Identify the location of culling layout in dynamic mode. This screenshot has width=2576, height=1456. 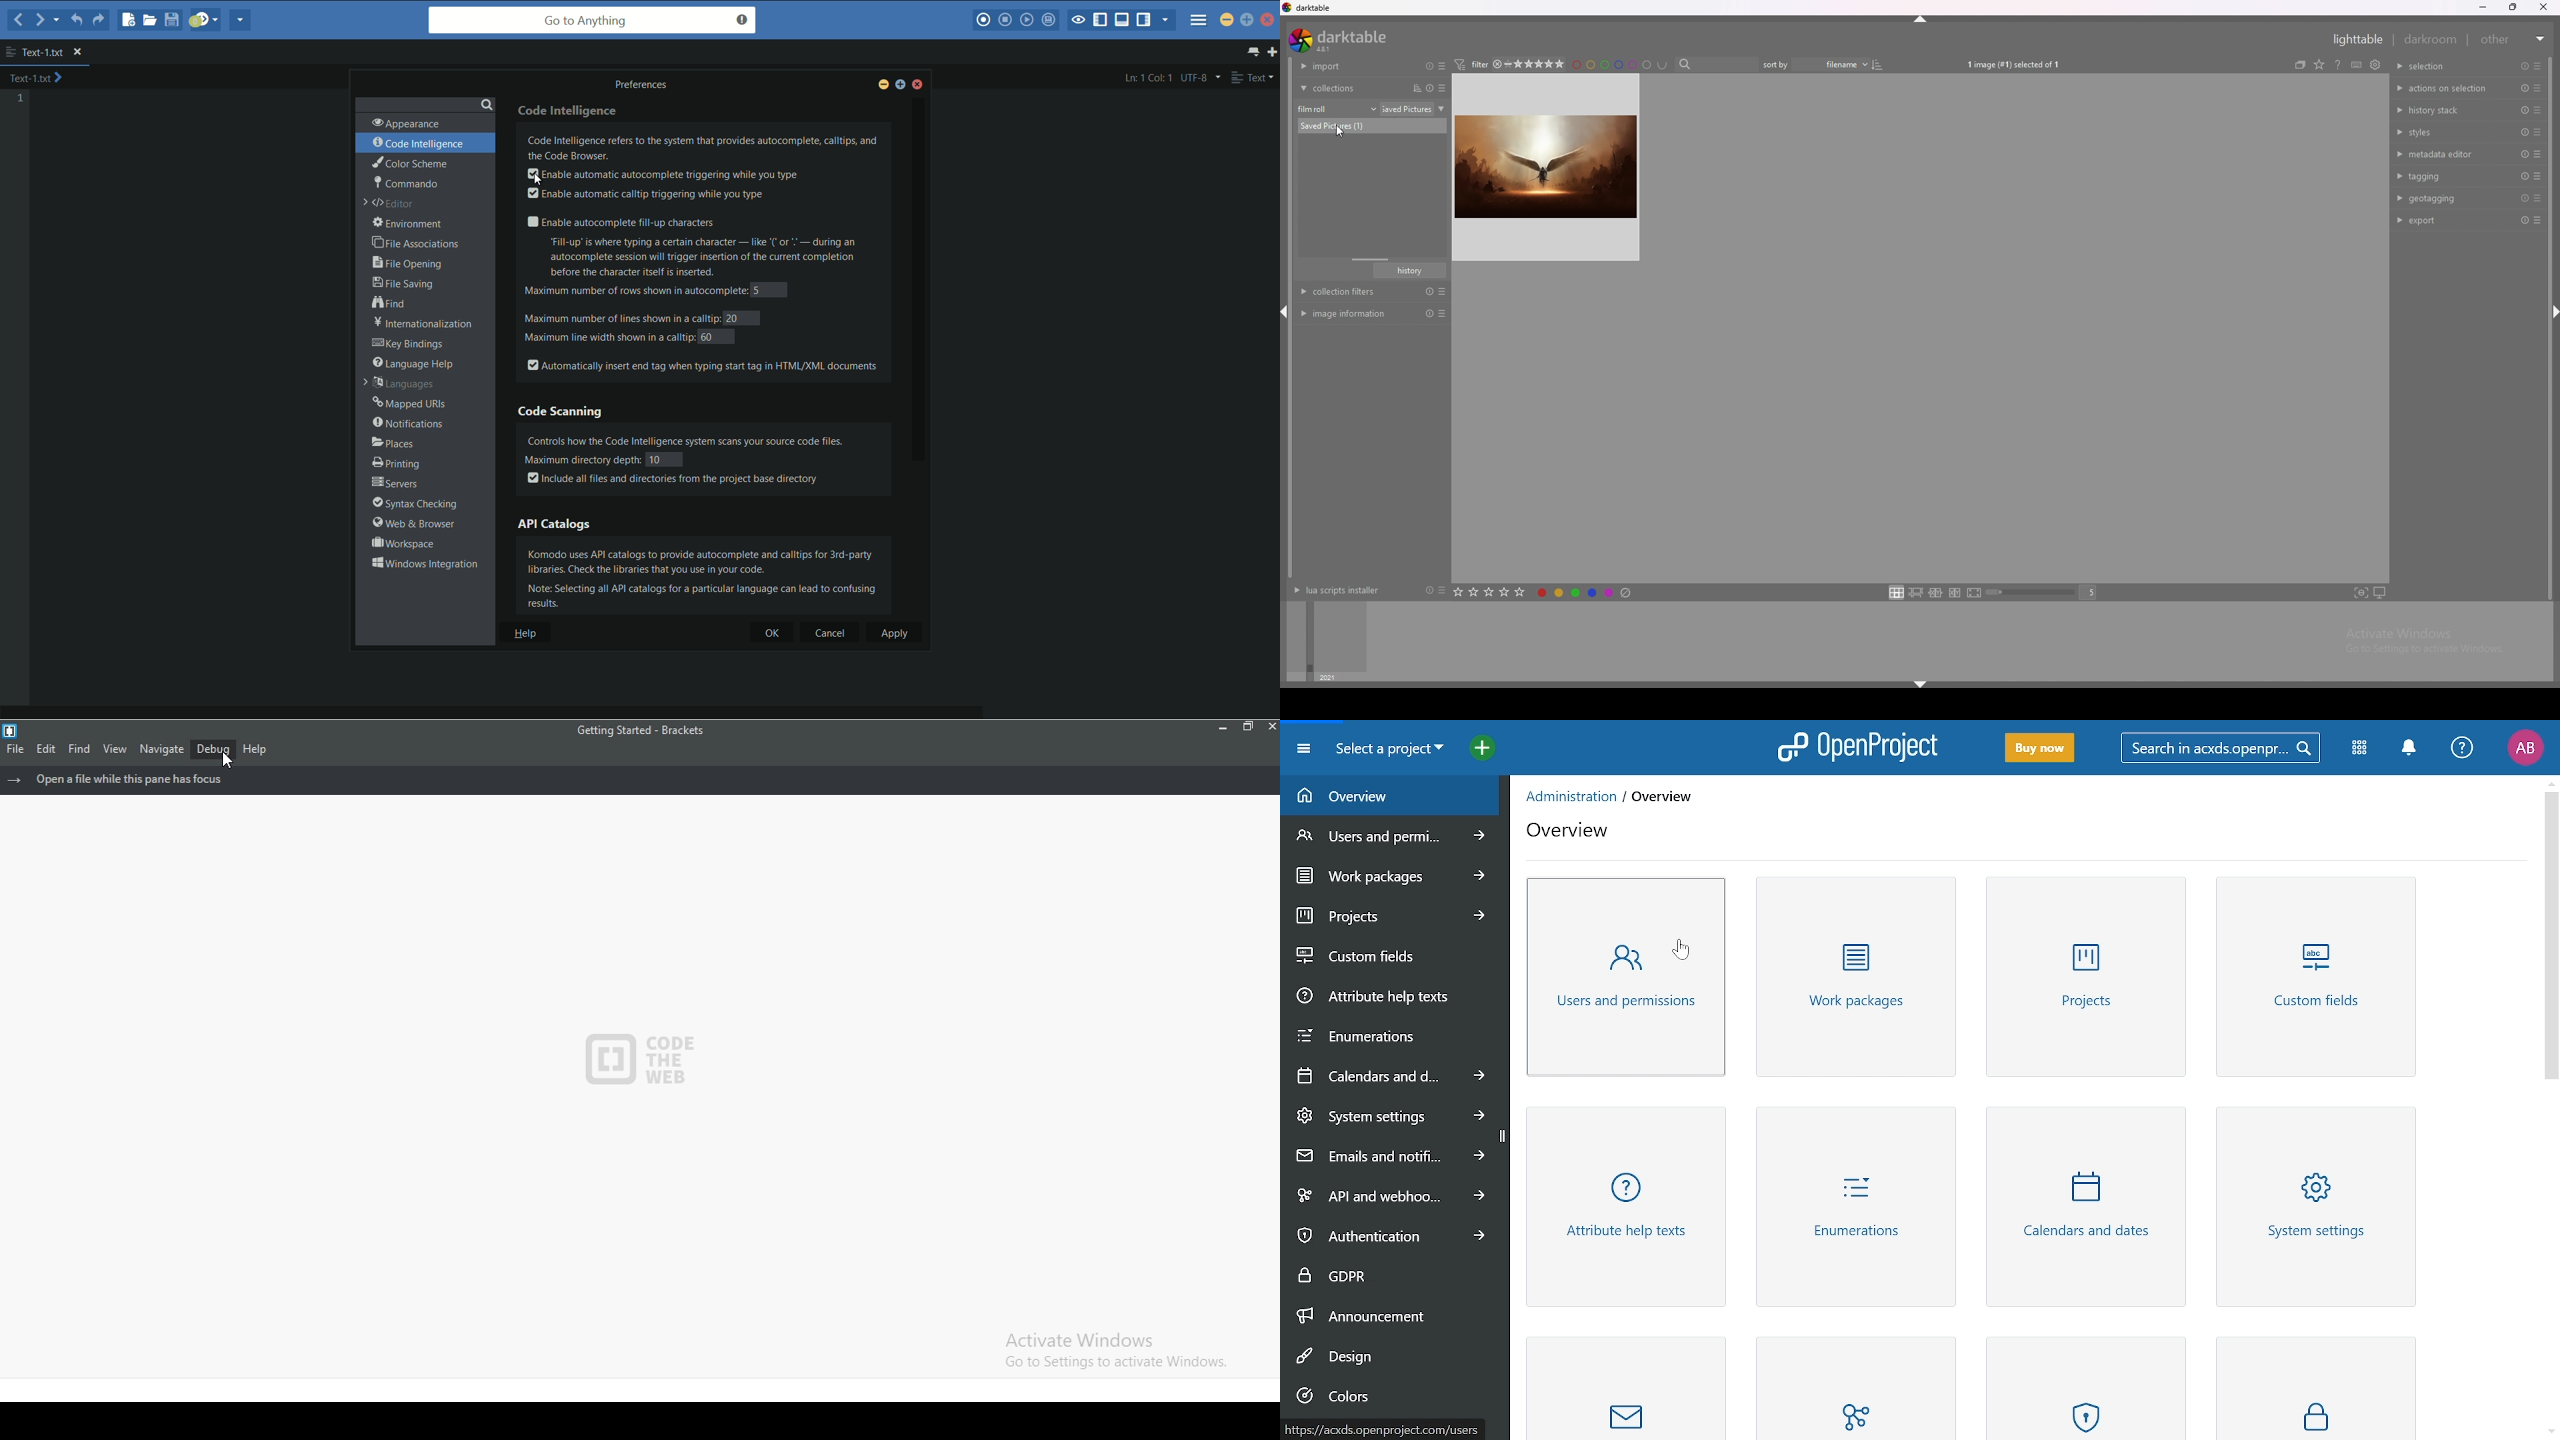
(1955, 593).